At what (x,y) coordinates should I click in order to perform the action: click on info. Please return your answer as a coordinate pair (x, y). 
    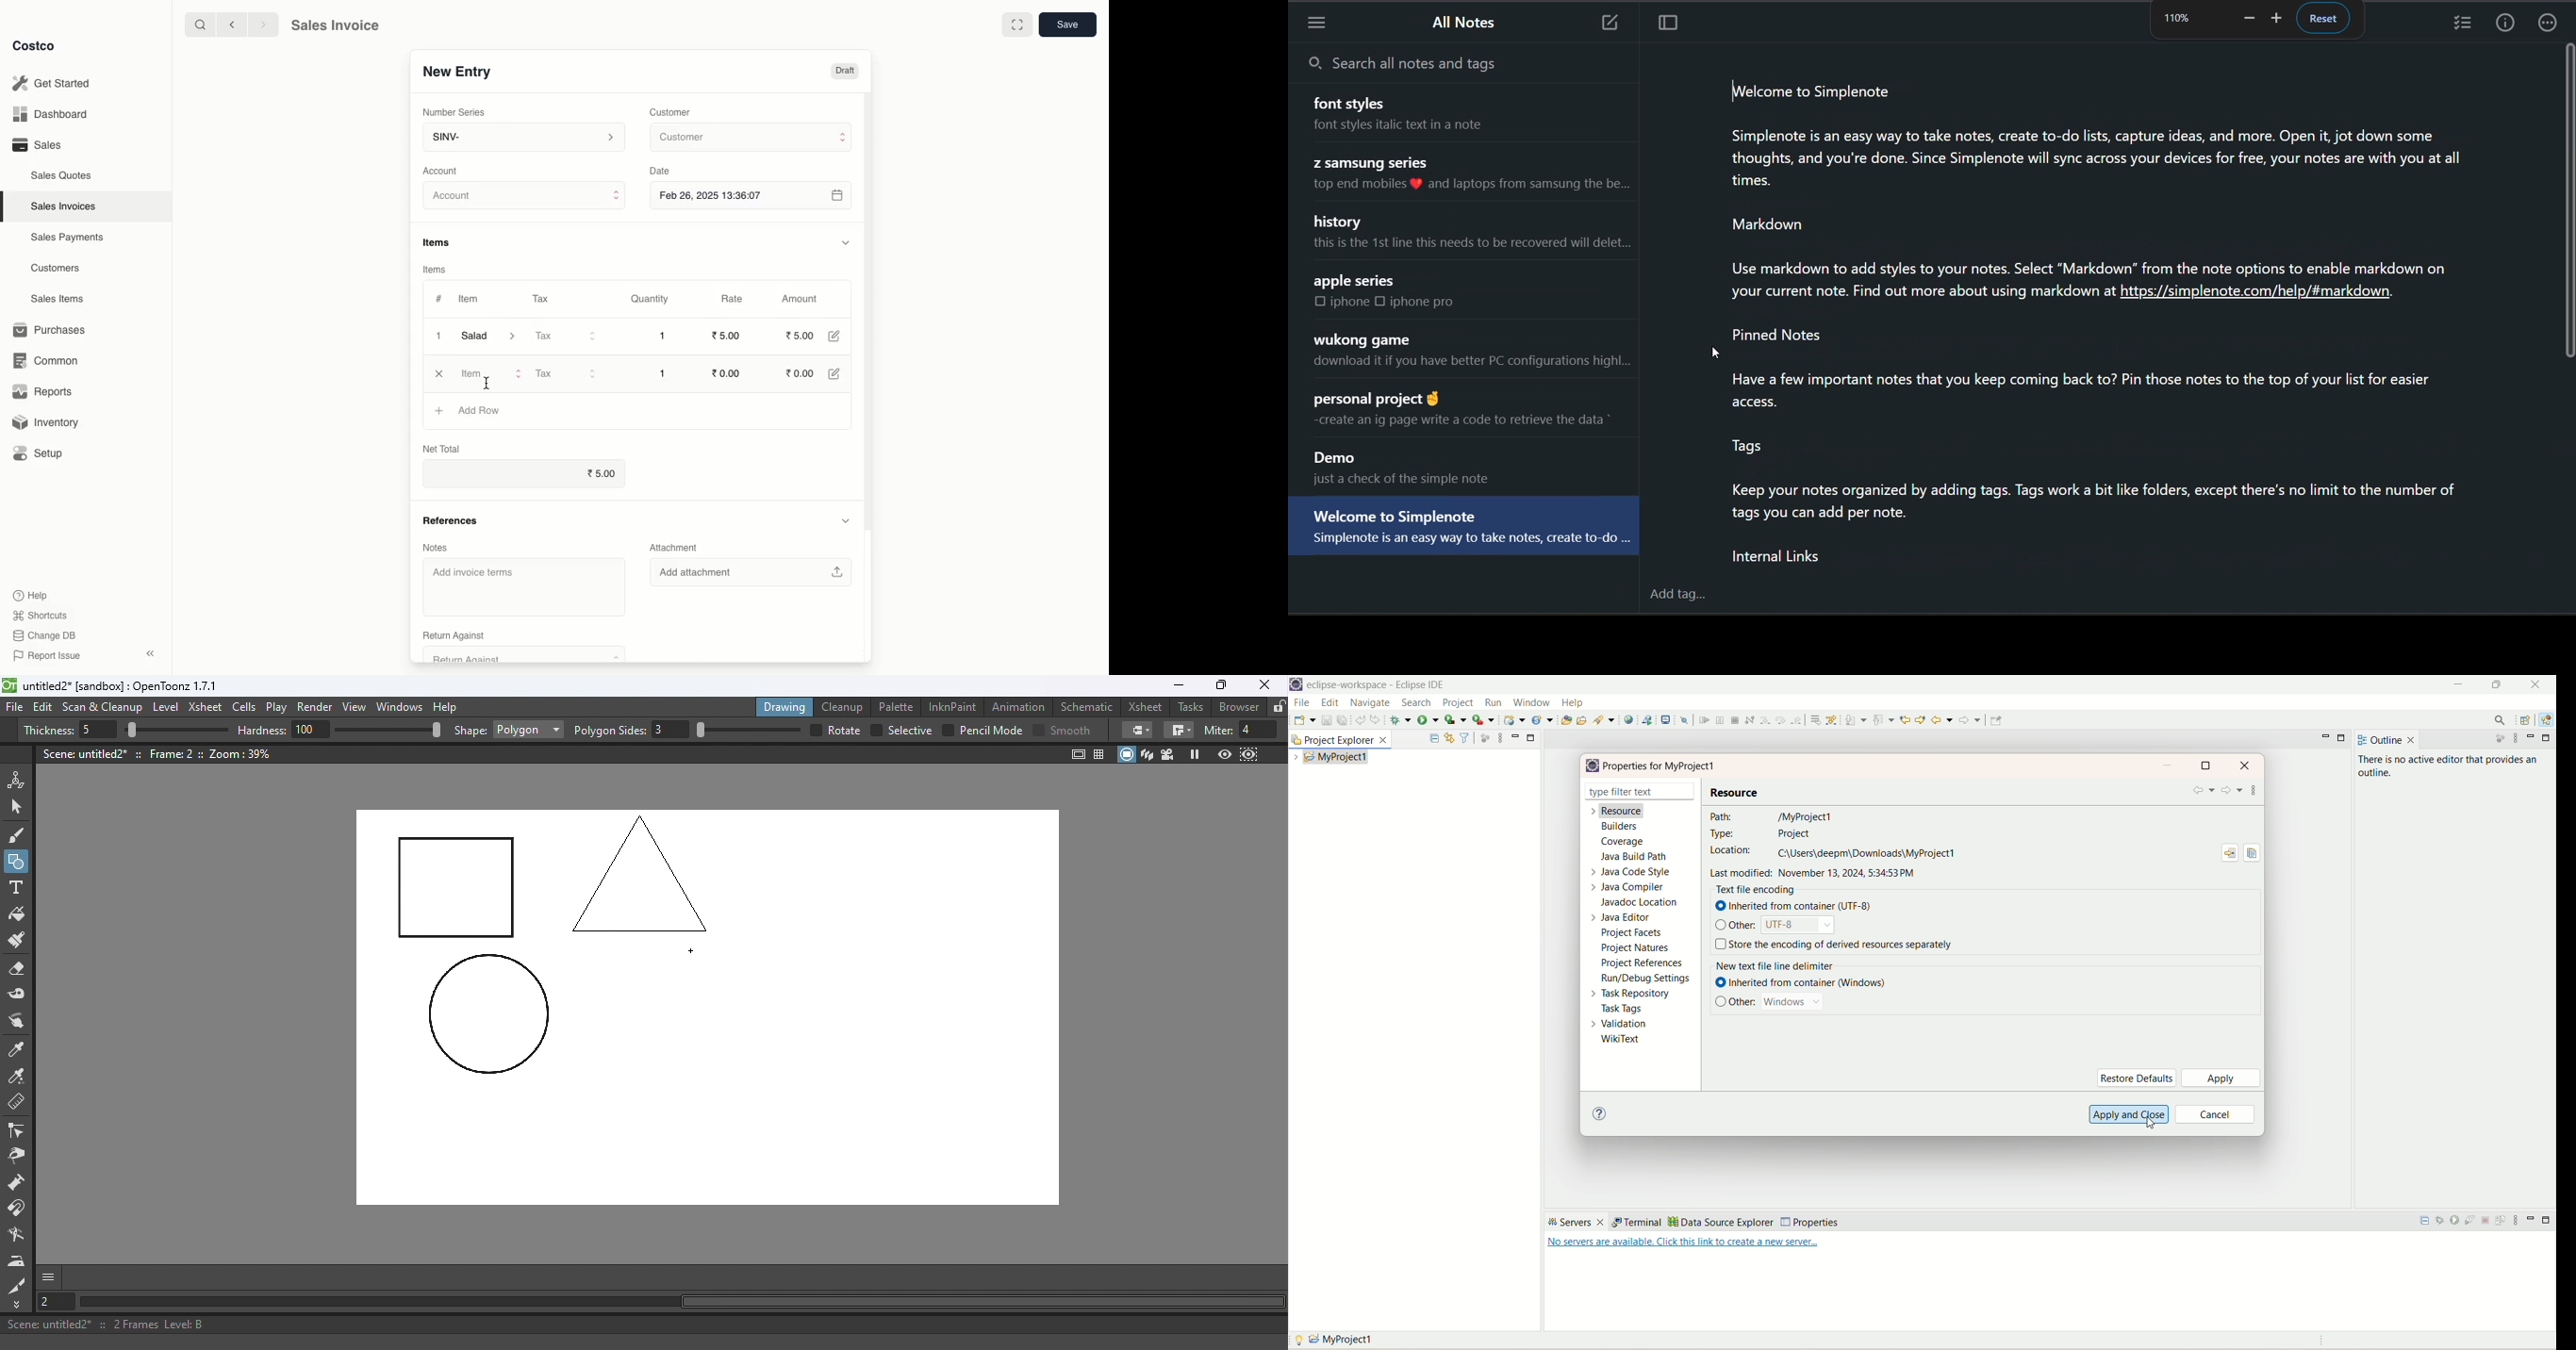
    Looking at the image, I should click on (2508, 24).